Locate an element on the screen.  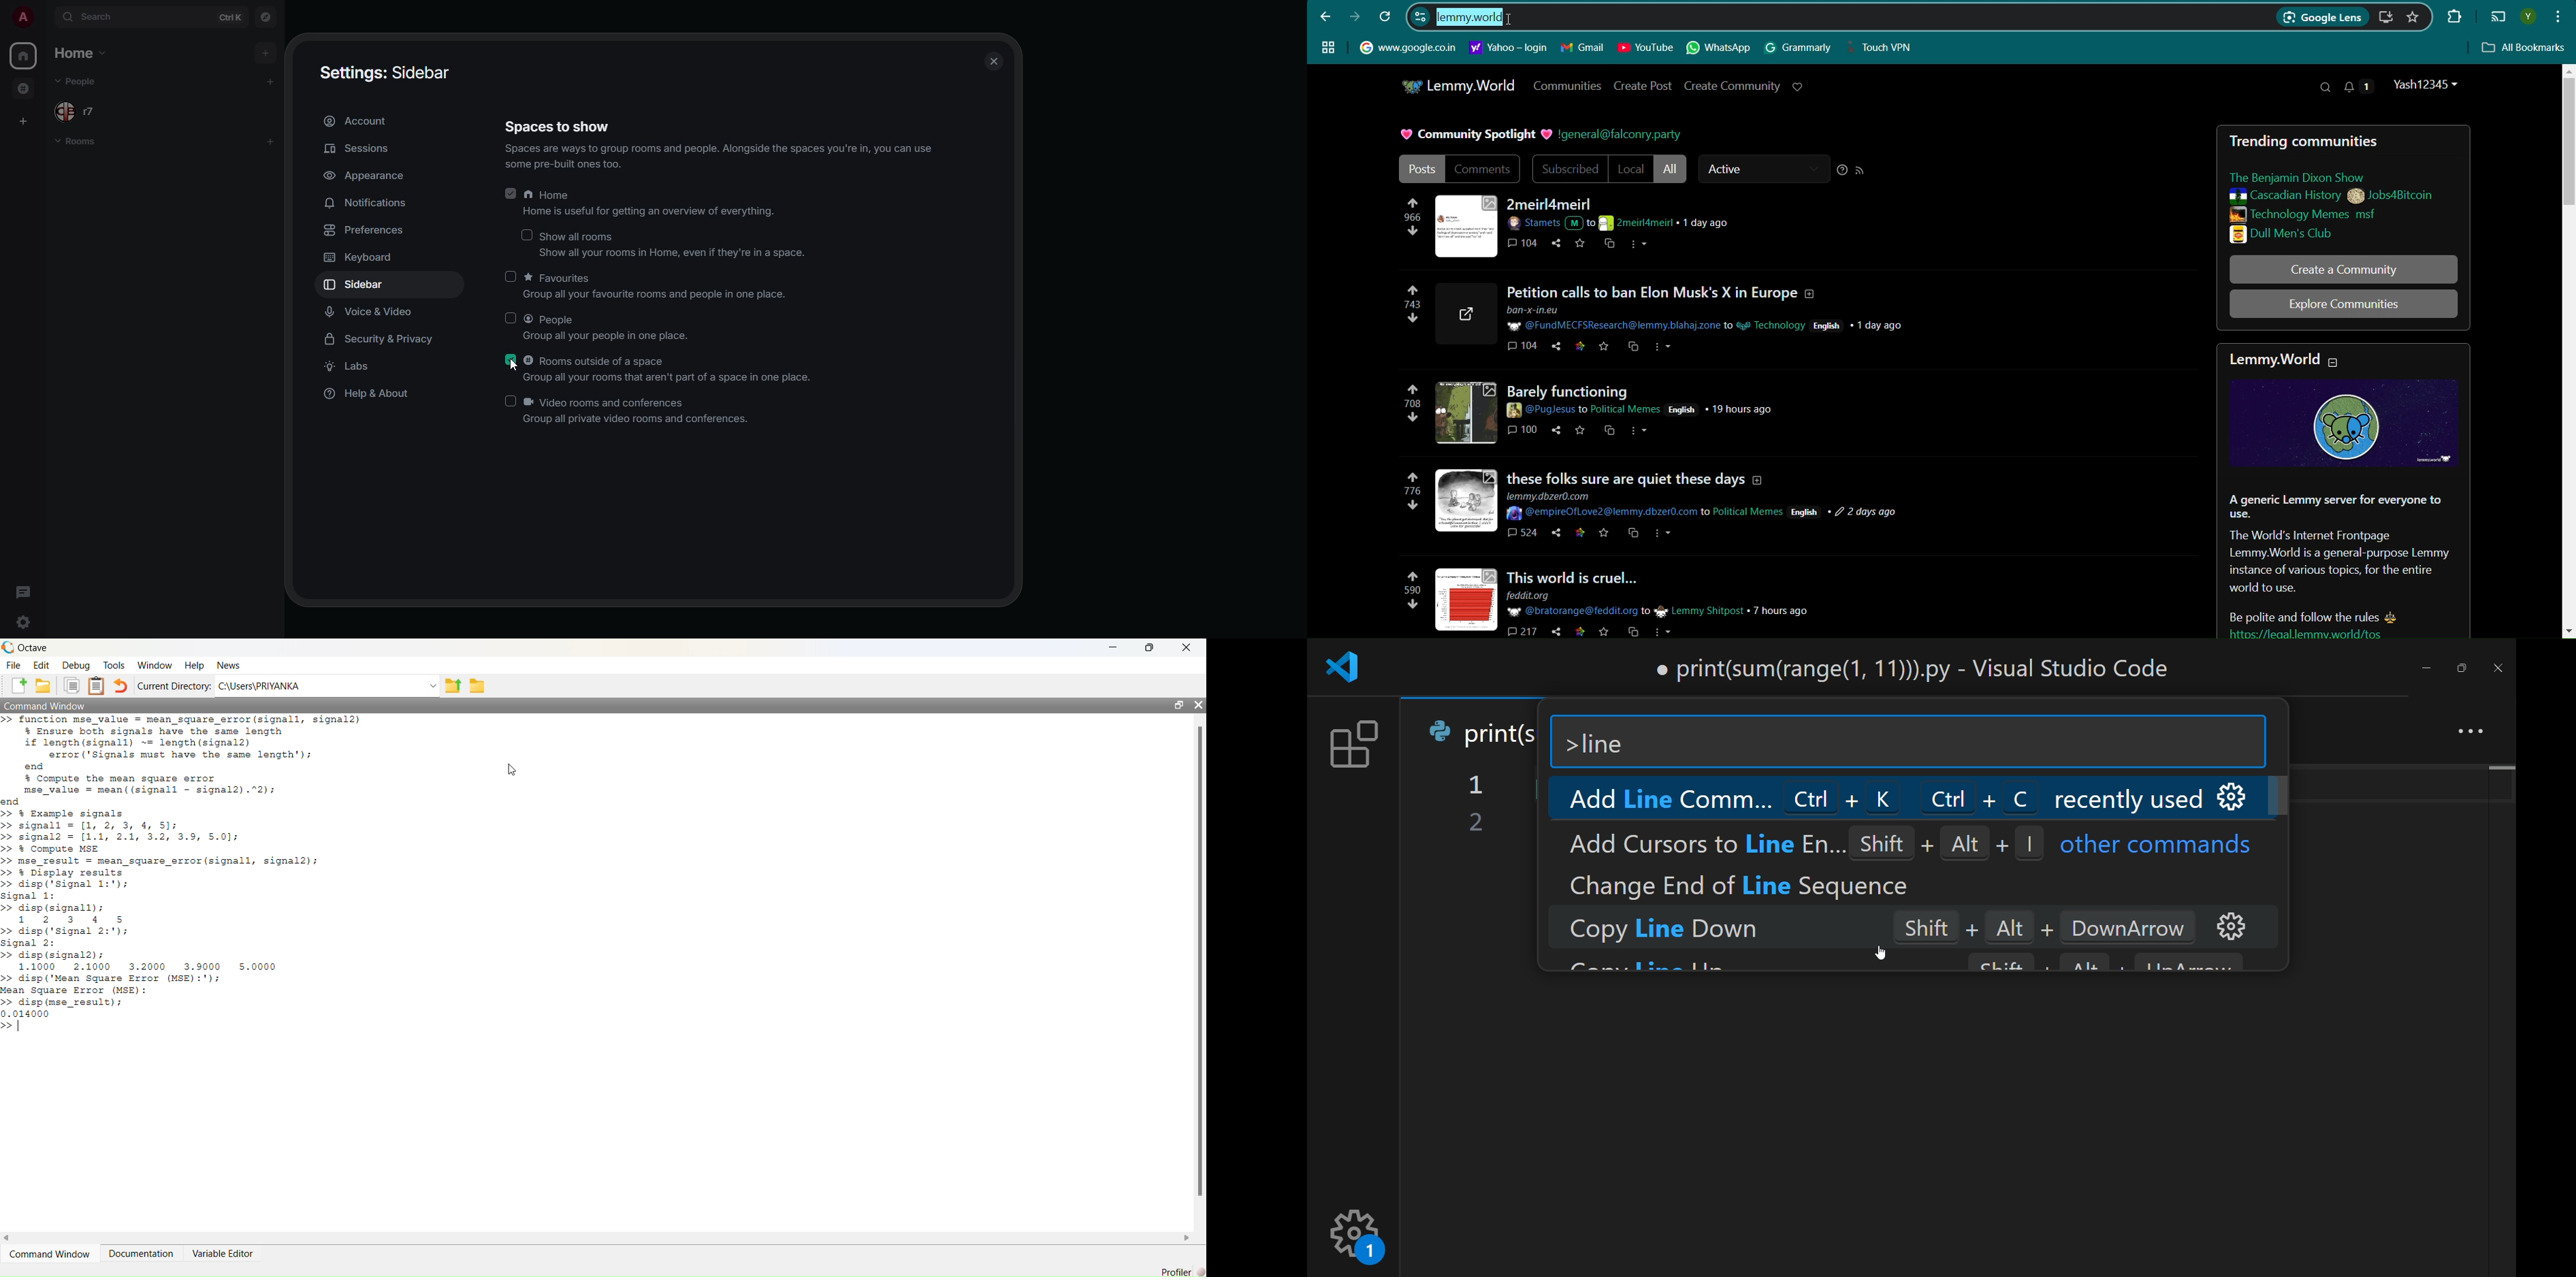
Tag group is located at coordinates (1328, 46).